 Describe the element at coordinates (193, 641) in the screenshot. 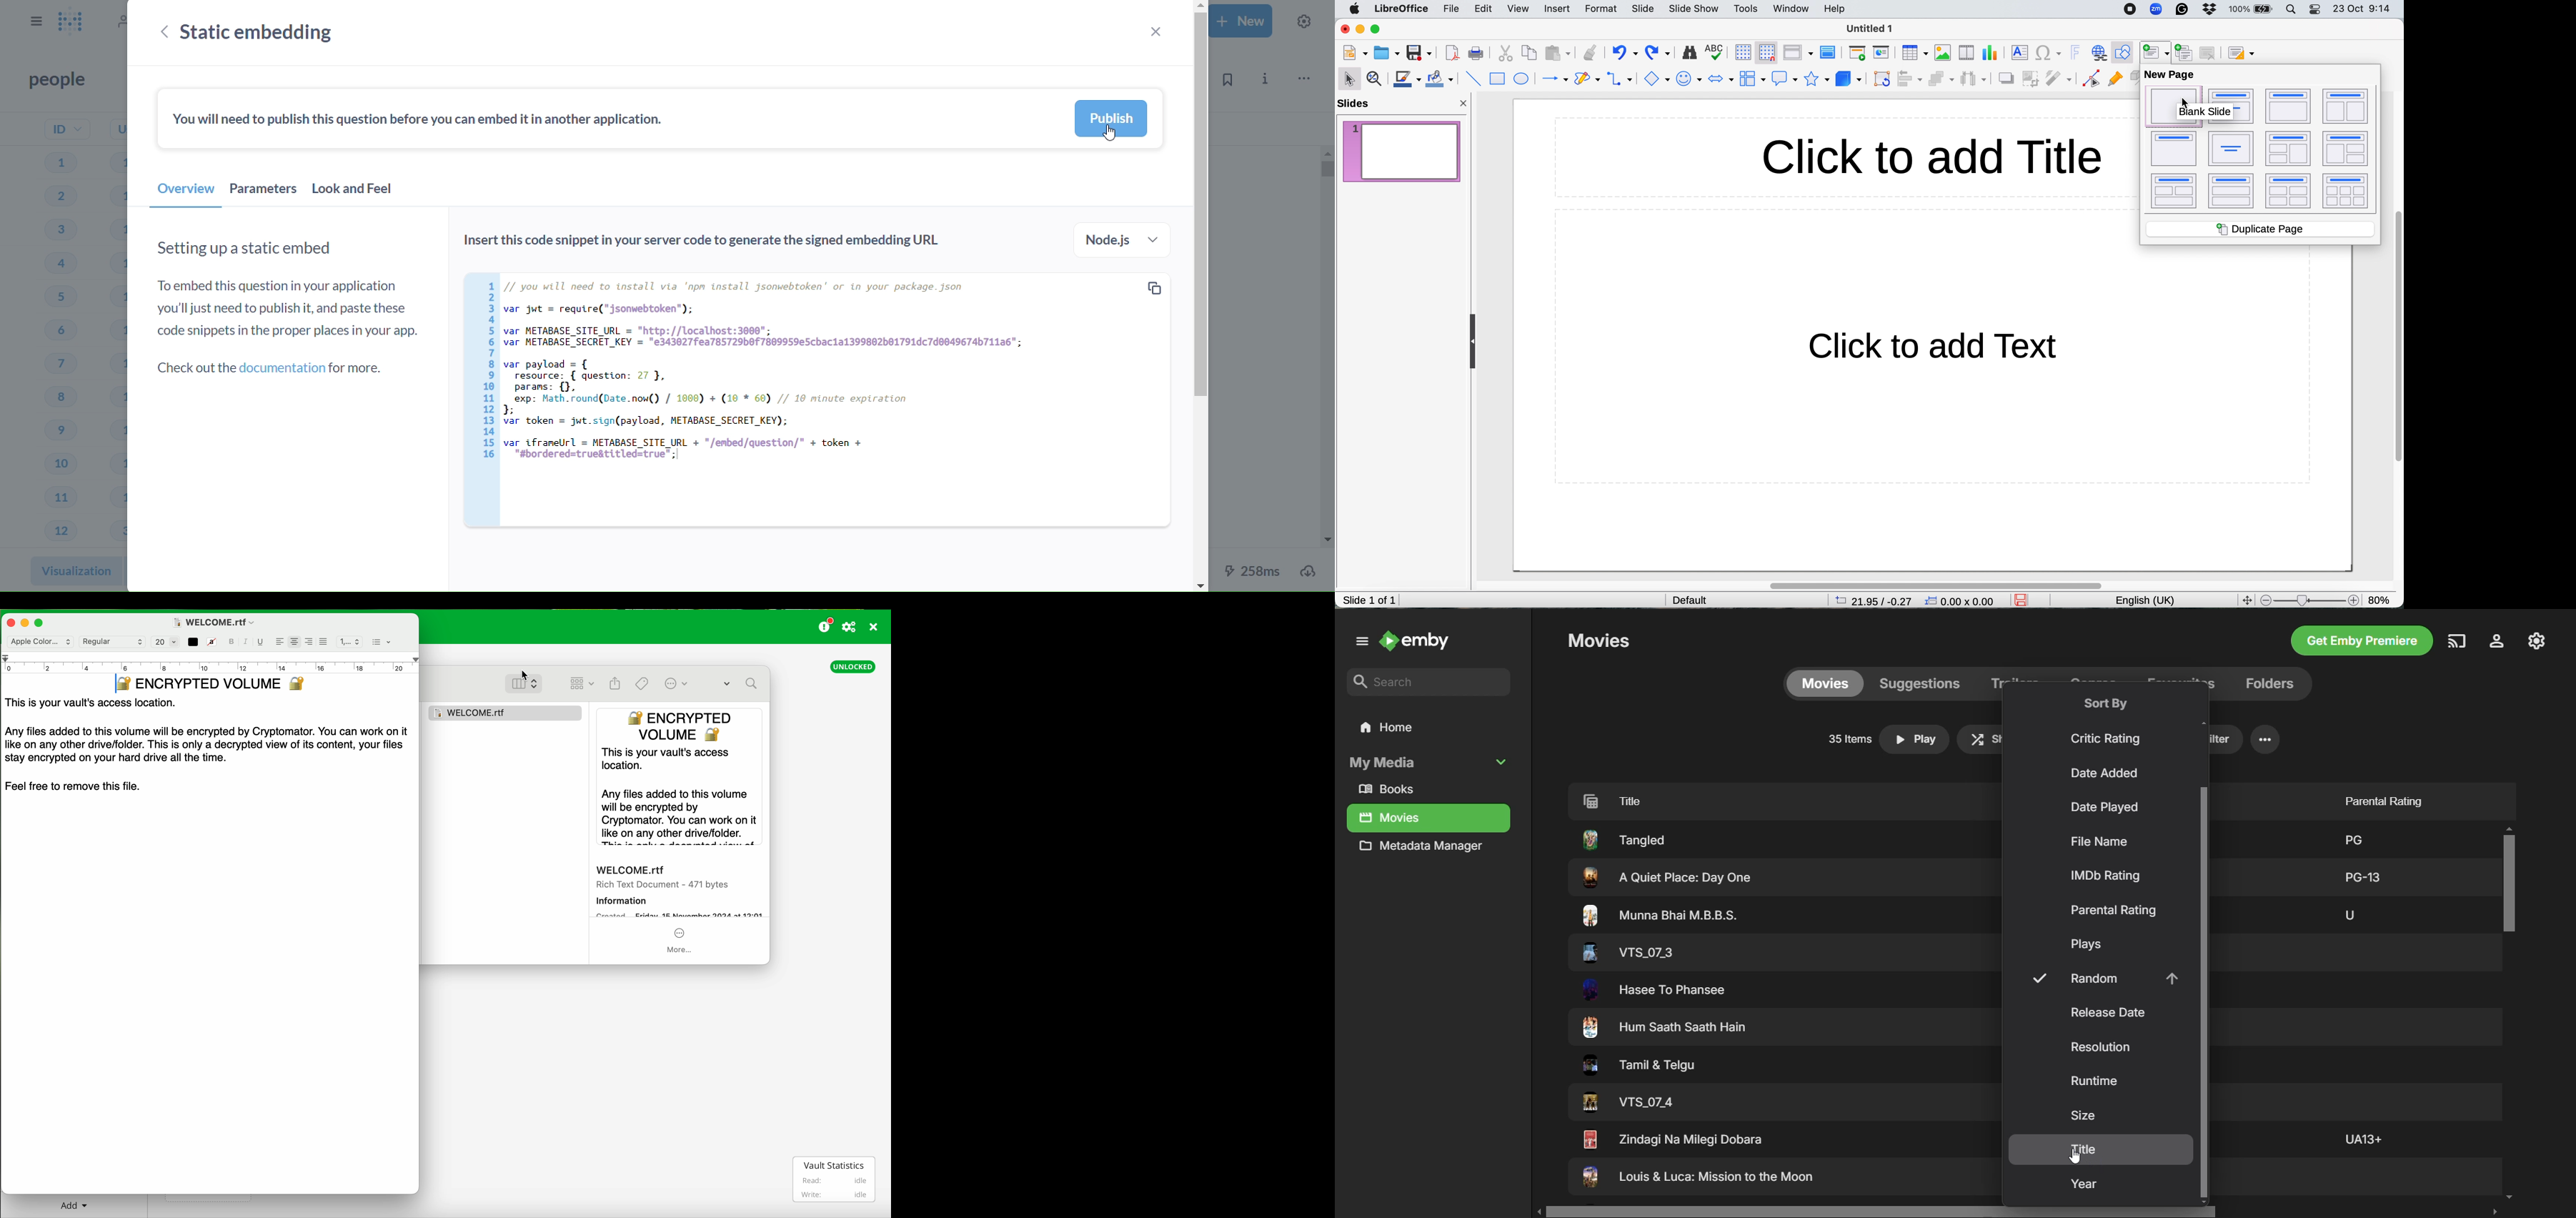

I see `font color` at that location.